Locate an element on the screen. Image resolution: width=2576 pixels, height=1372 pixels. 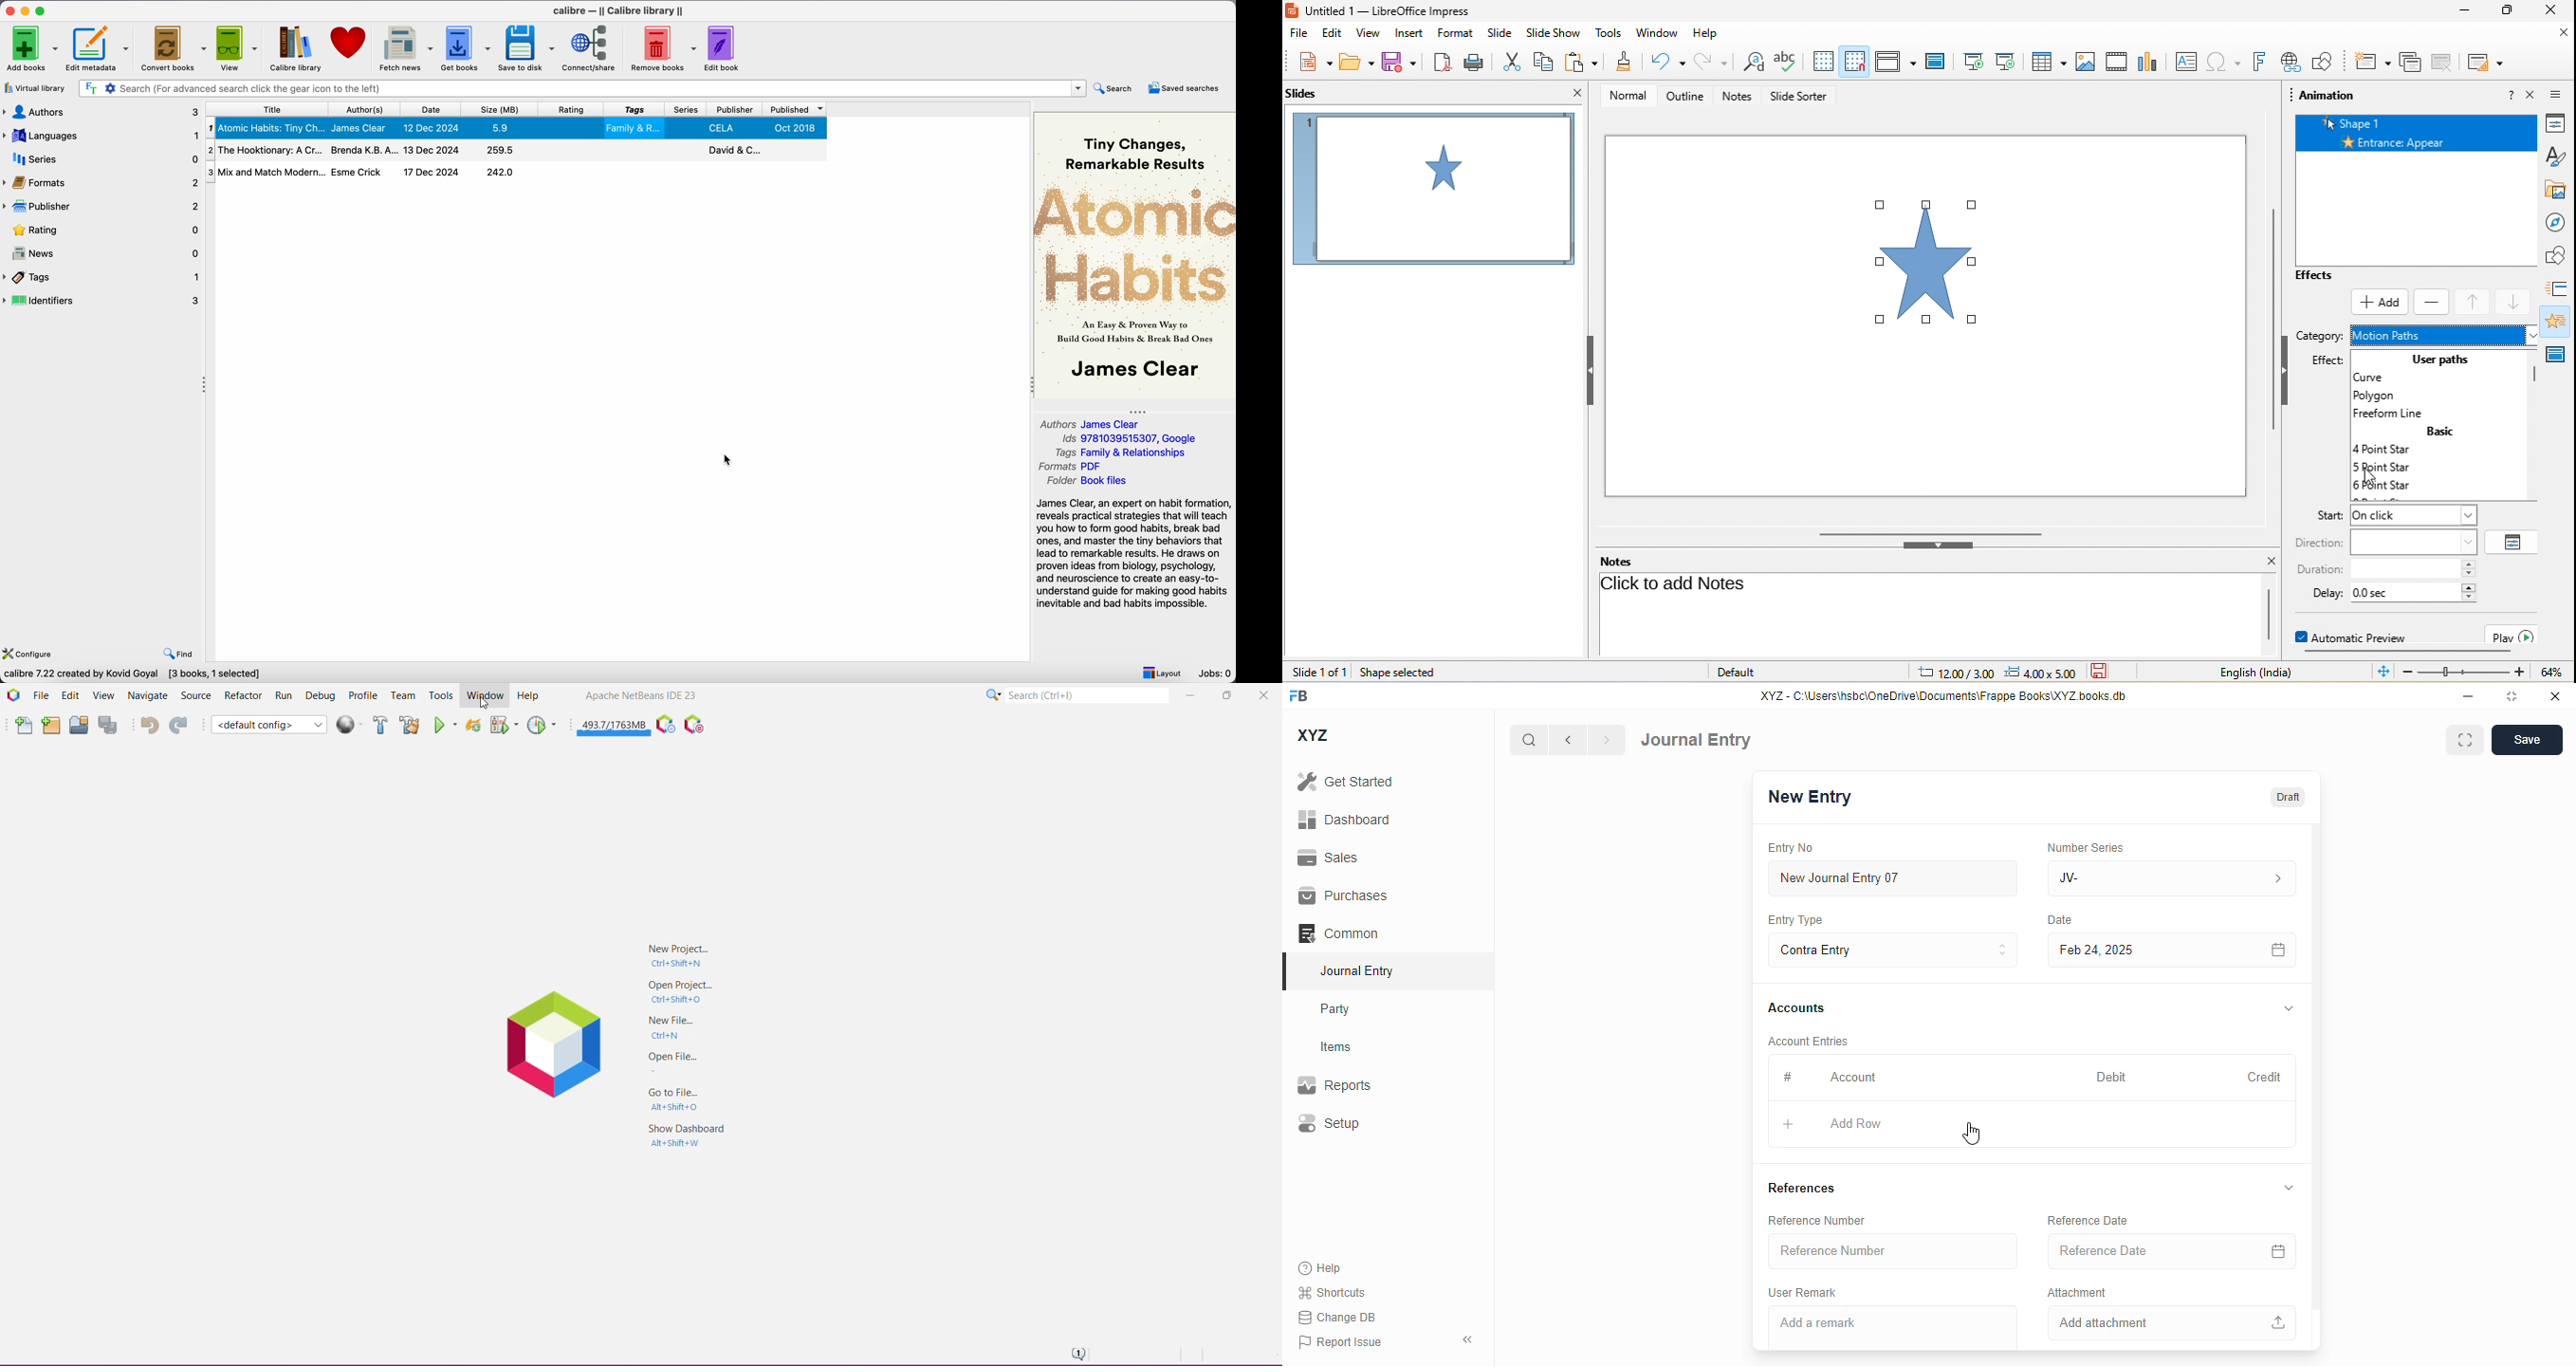
minimize is located at coordinates (2467, 9).